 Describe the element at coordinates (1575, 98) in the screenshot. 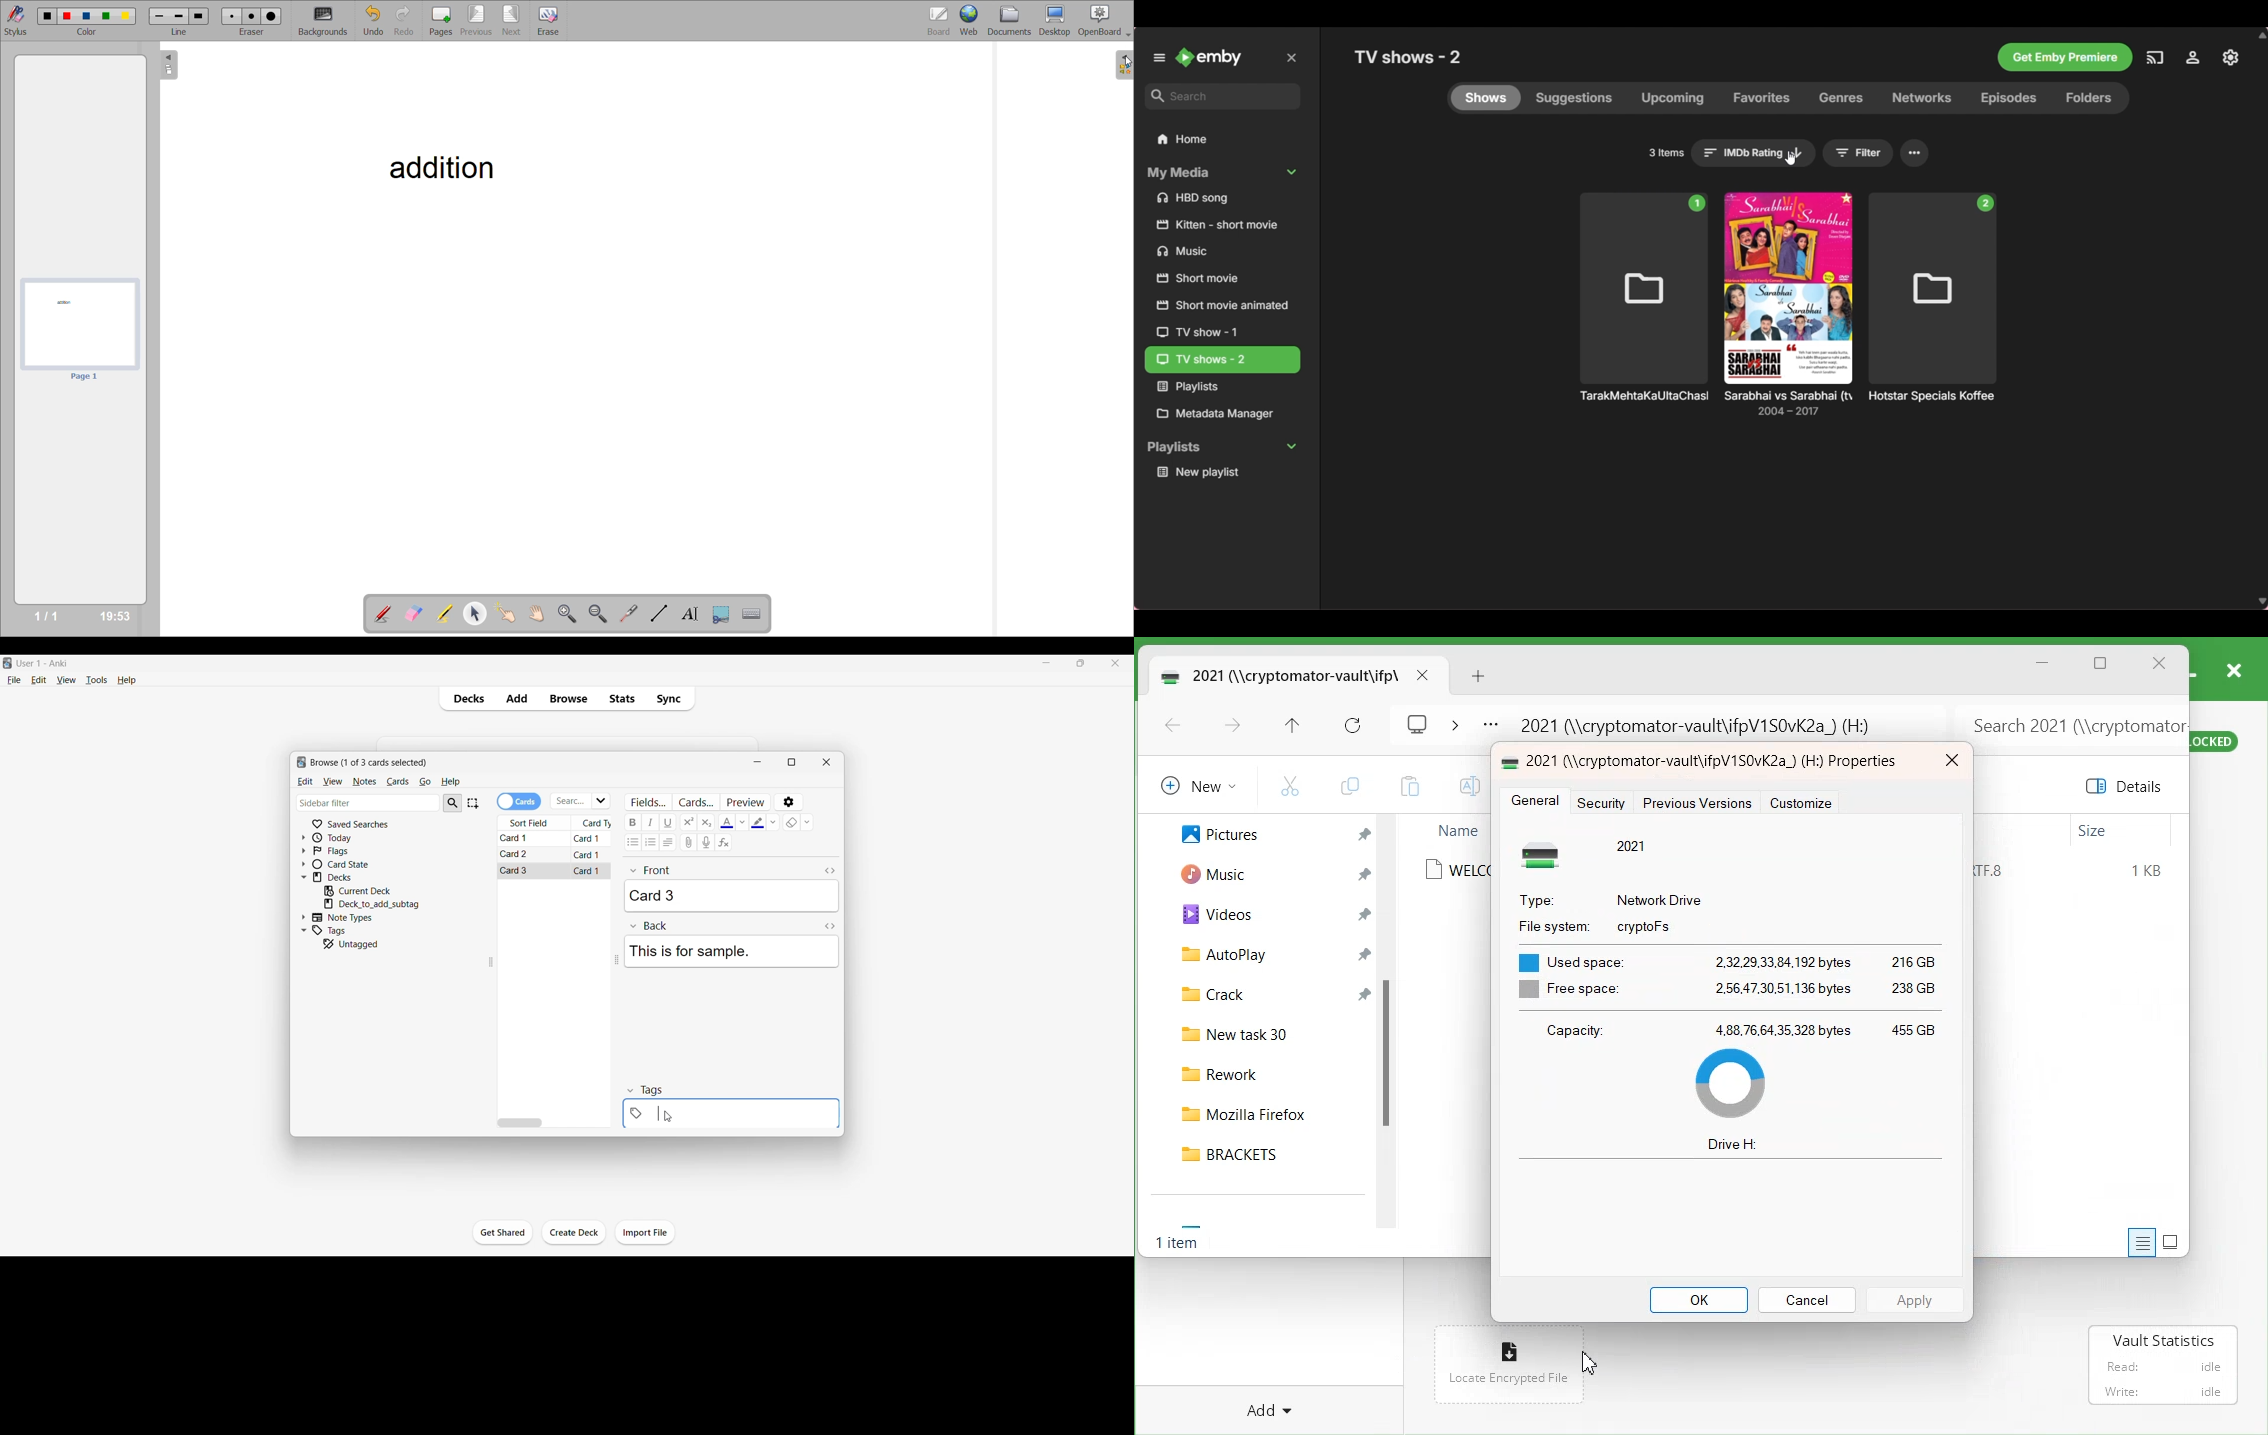

I see `Suggestions` at that location.